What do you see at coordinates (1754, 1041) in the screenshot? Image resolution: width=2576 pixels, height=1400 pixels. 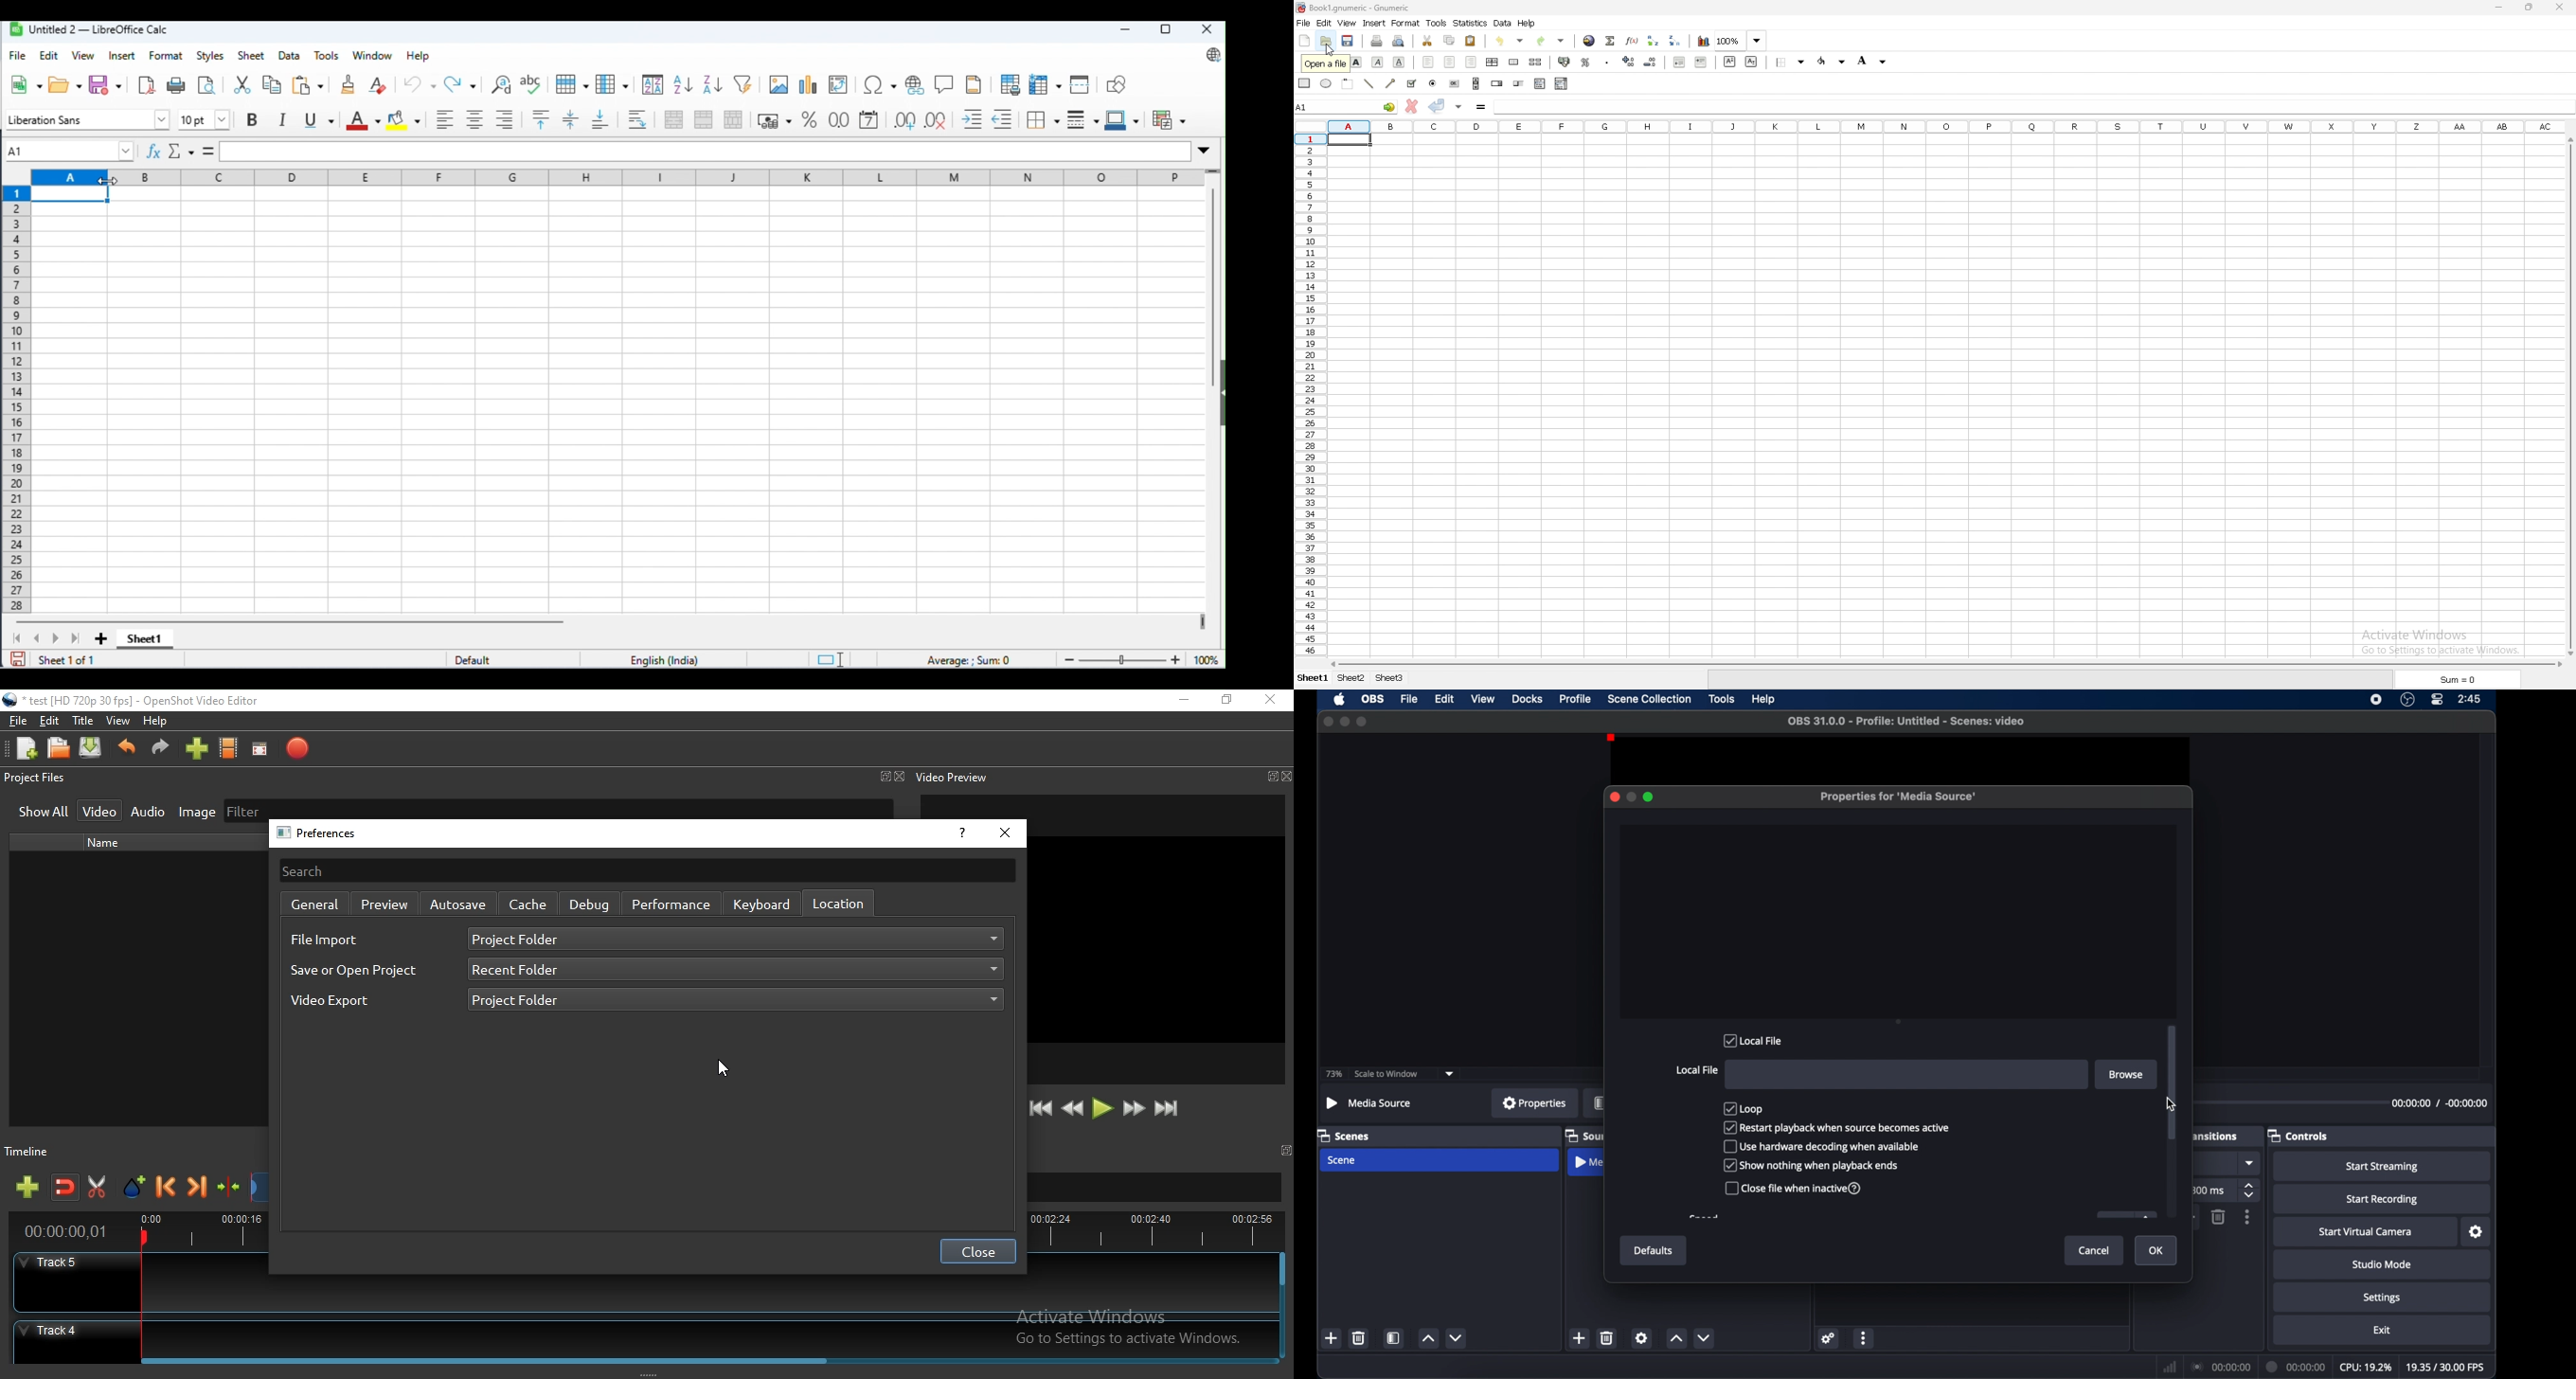 I see `local file` at bounding box center [1754, 1041].